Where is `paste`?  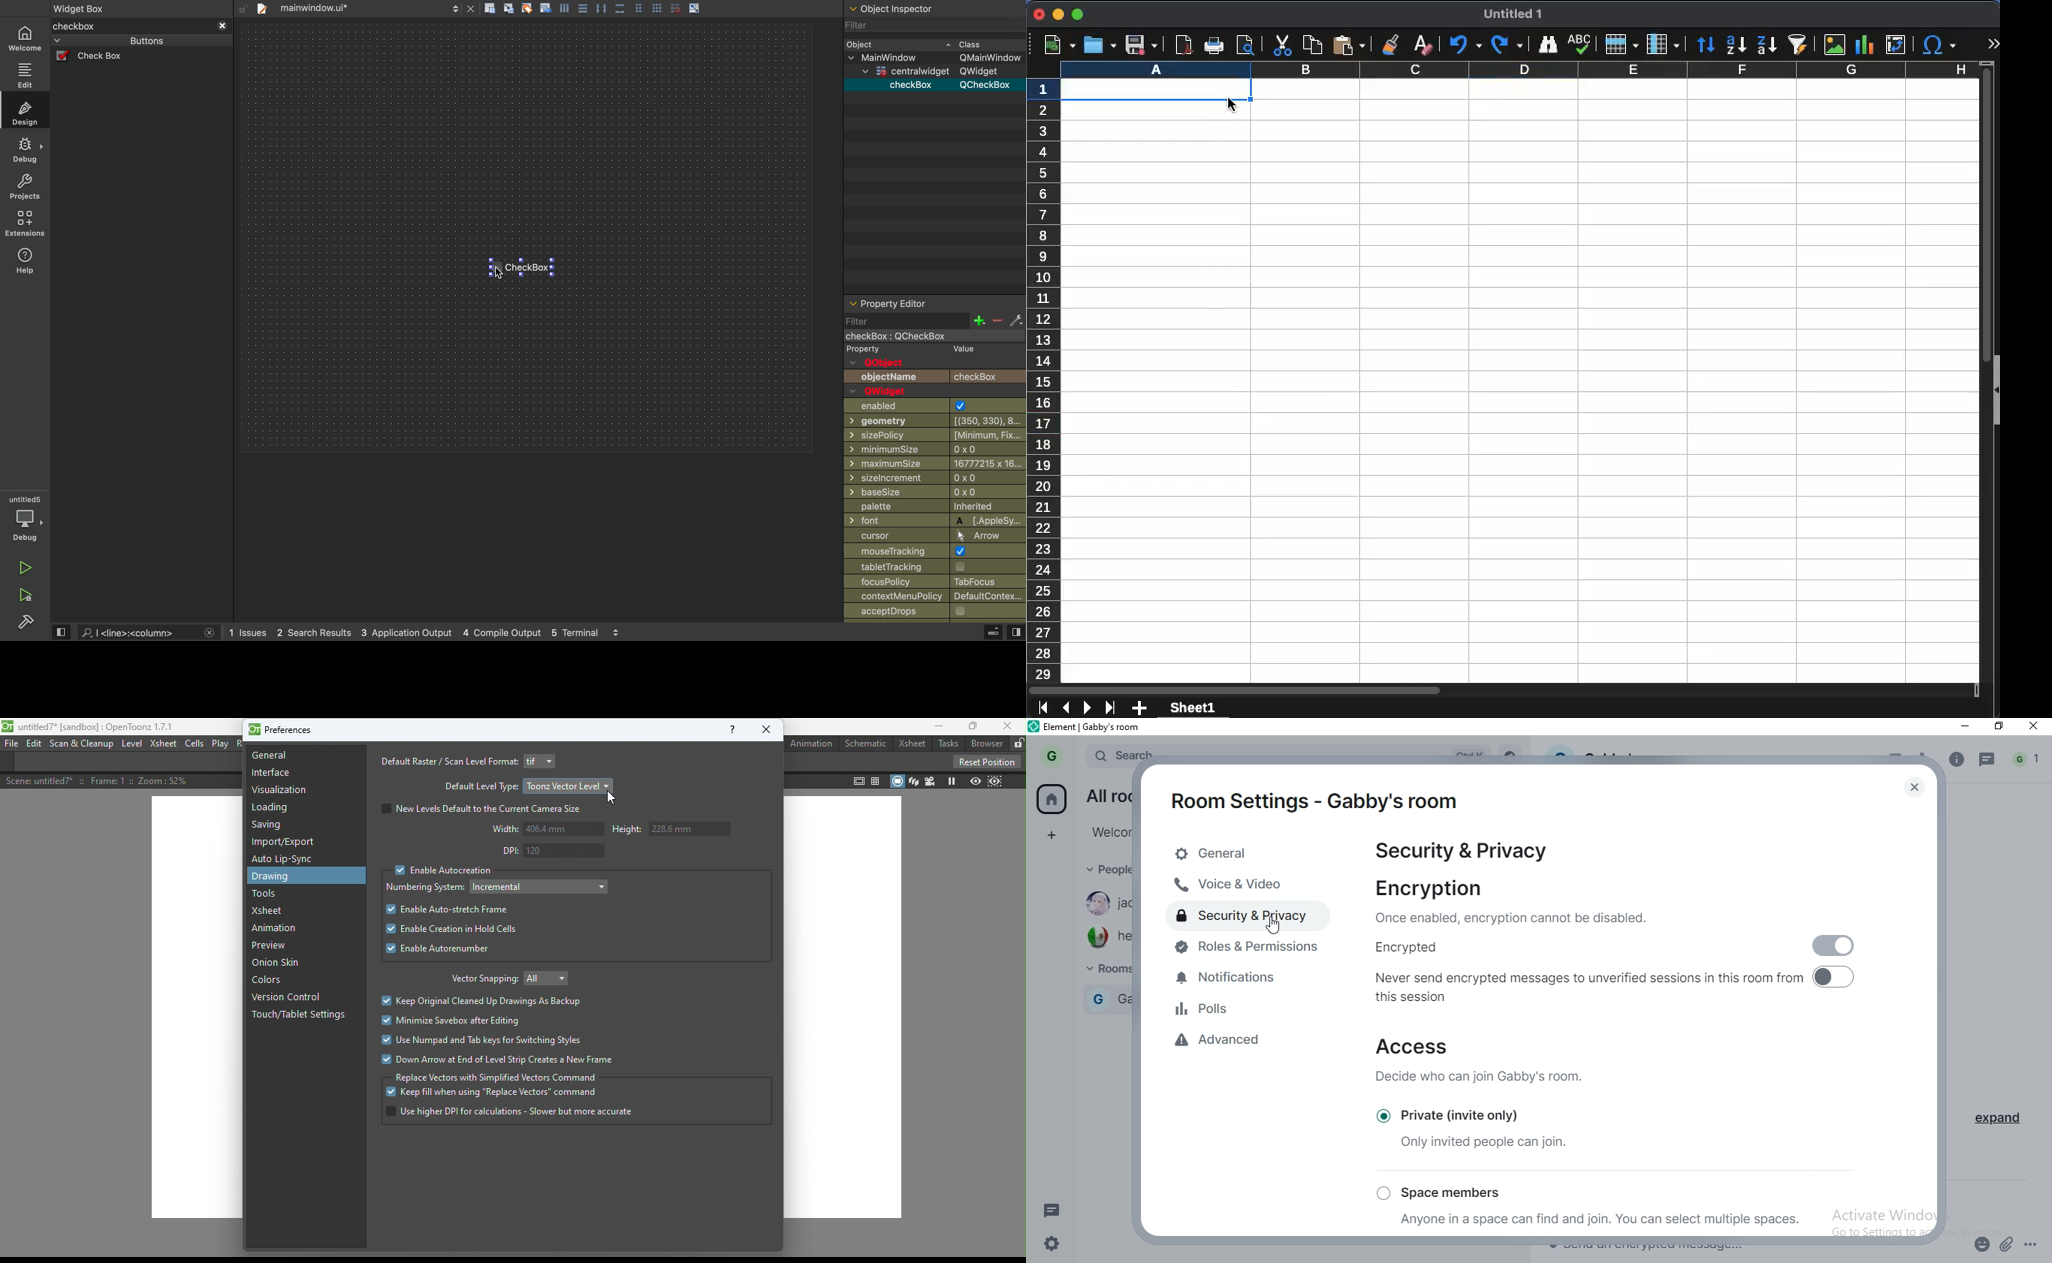
paste is located at coordinates (1348, 46).